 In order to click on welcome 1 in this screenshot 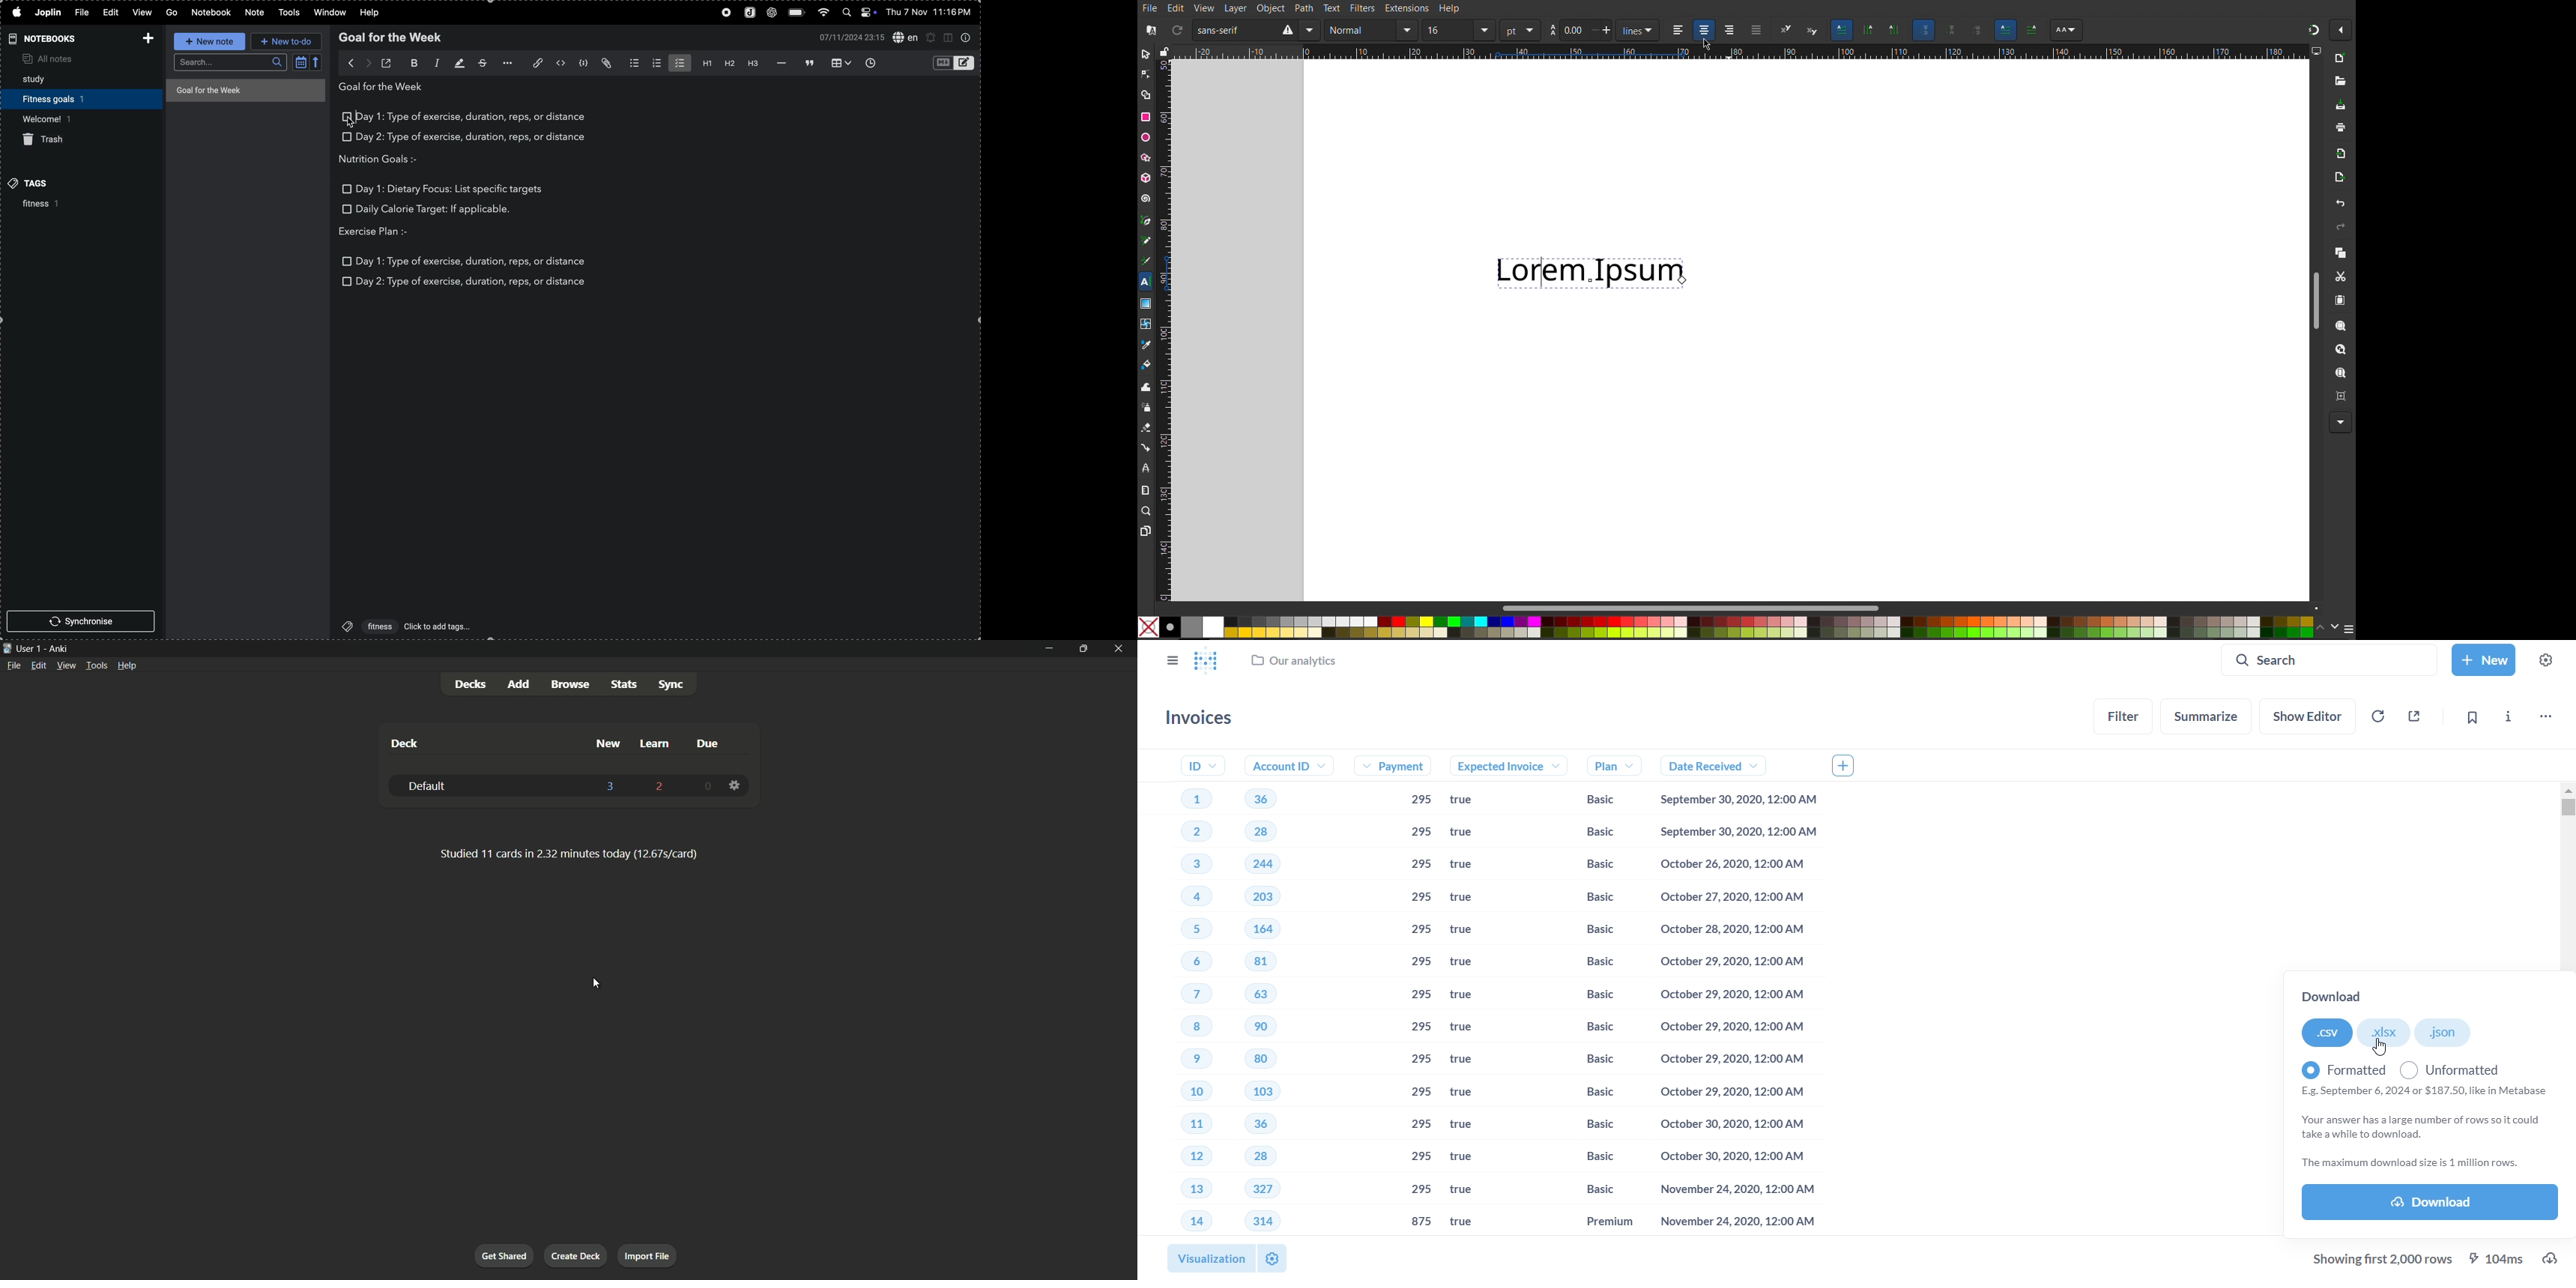, I will do `click(77, 118)`.